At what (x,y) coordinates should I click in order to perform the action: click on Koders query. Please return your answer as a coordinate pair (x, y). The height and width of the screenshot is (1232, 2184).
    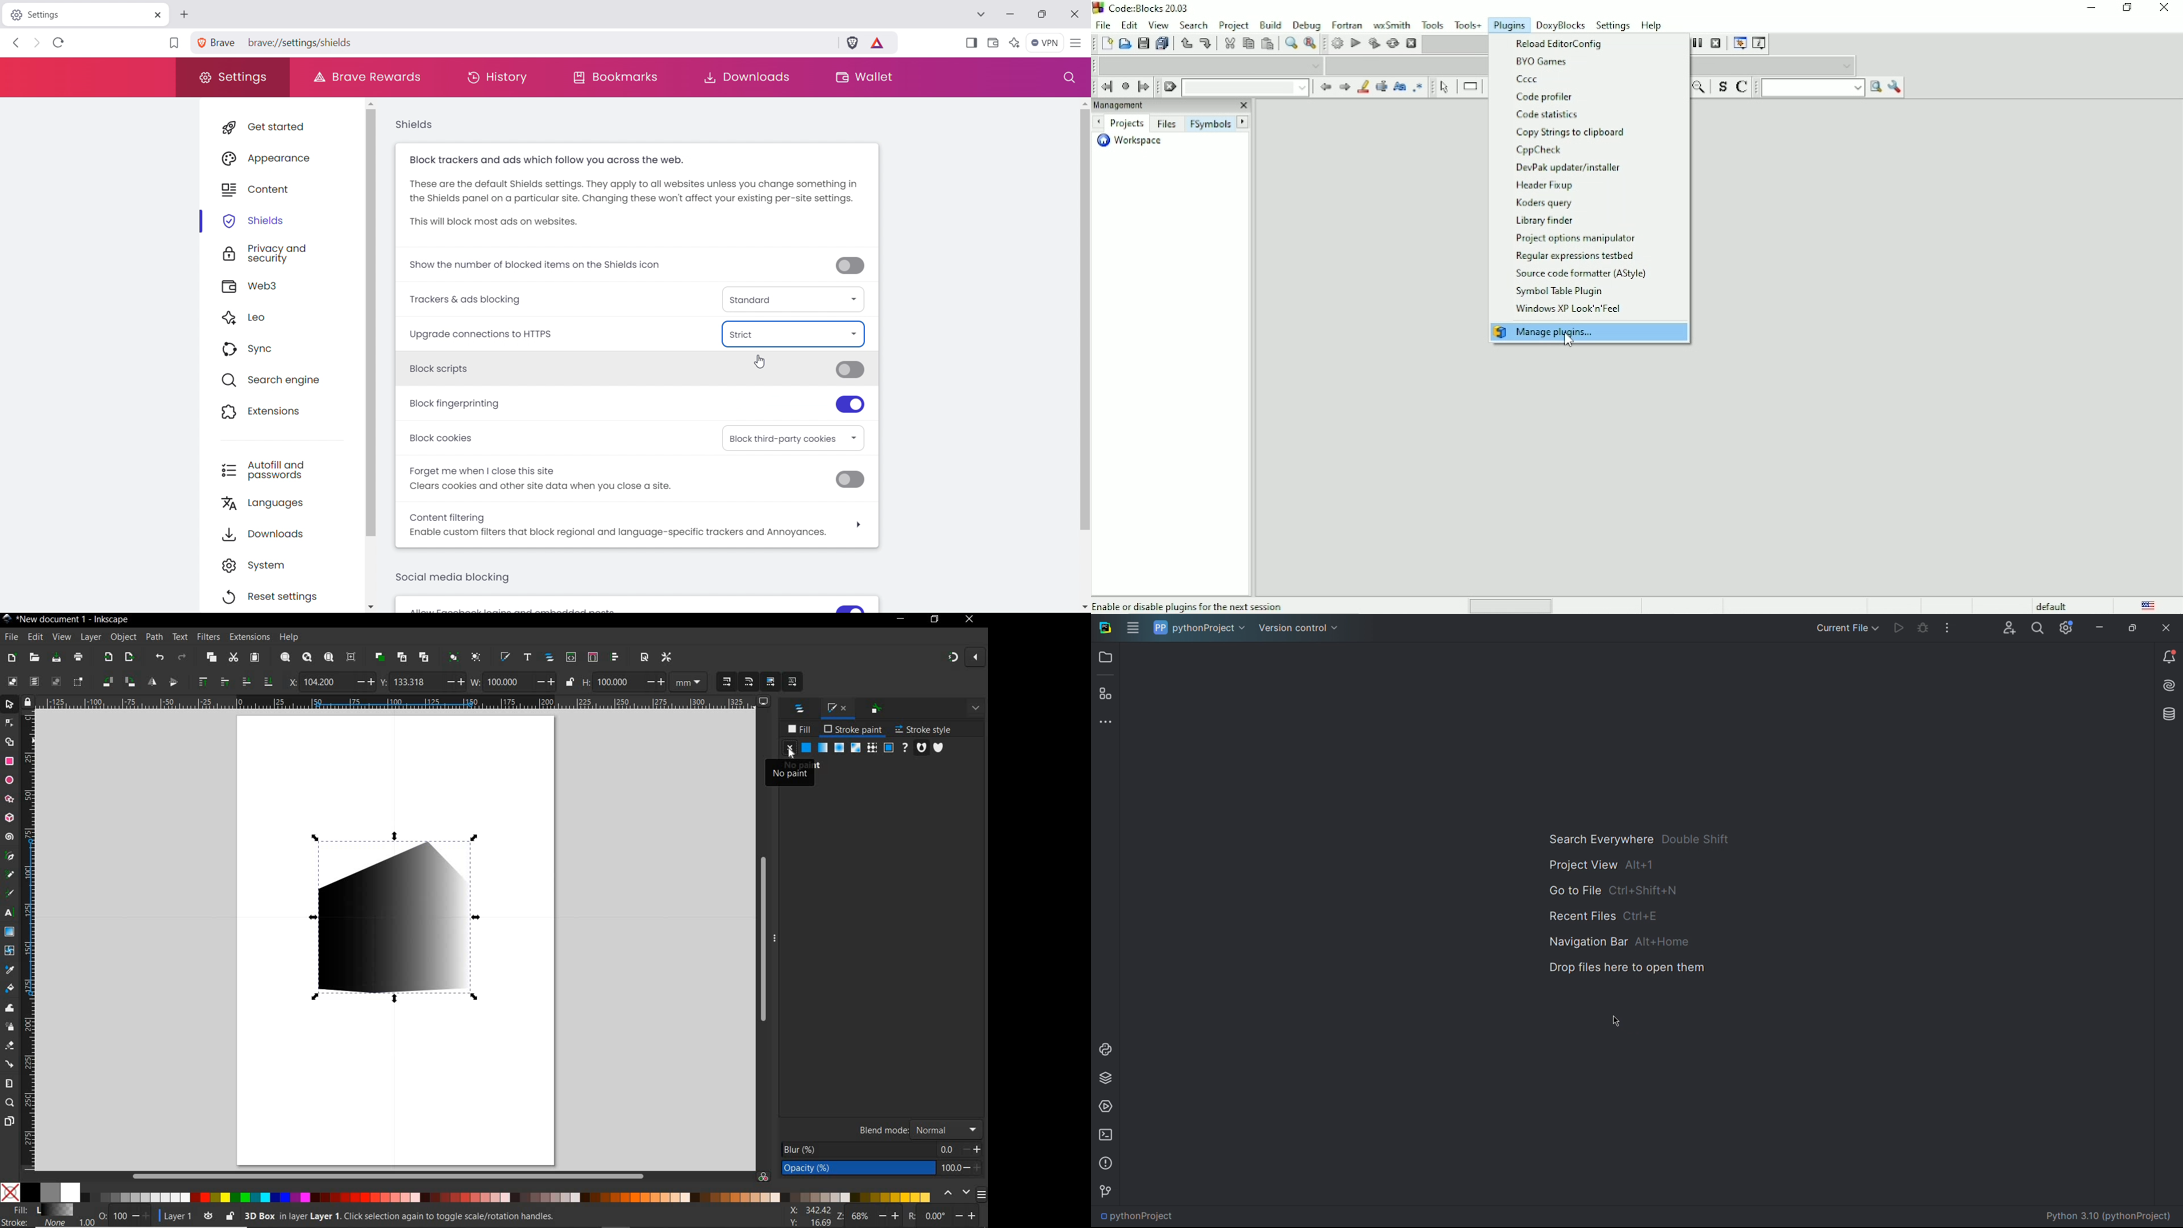
    Looking at the image, I should click on (1545, 203).